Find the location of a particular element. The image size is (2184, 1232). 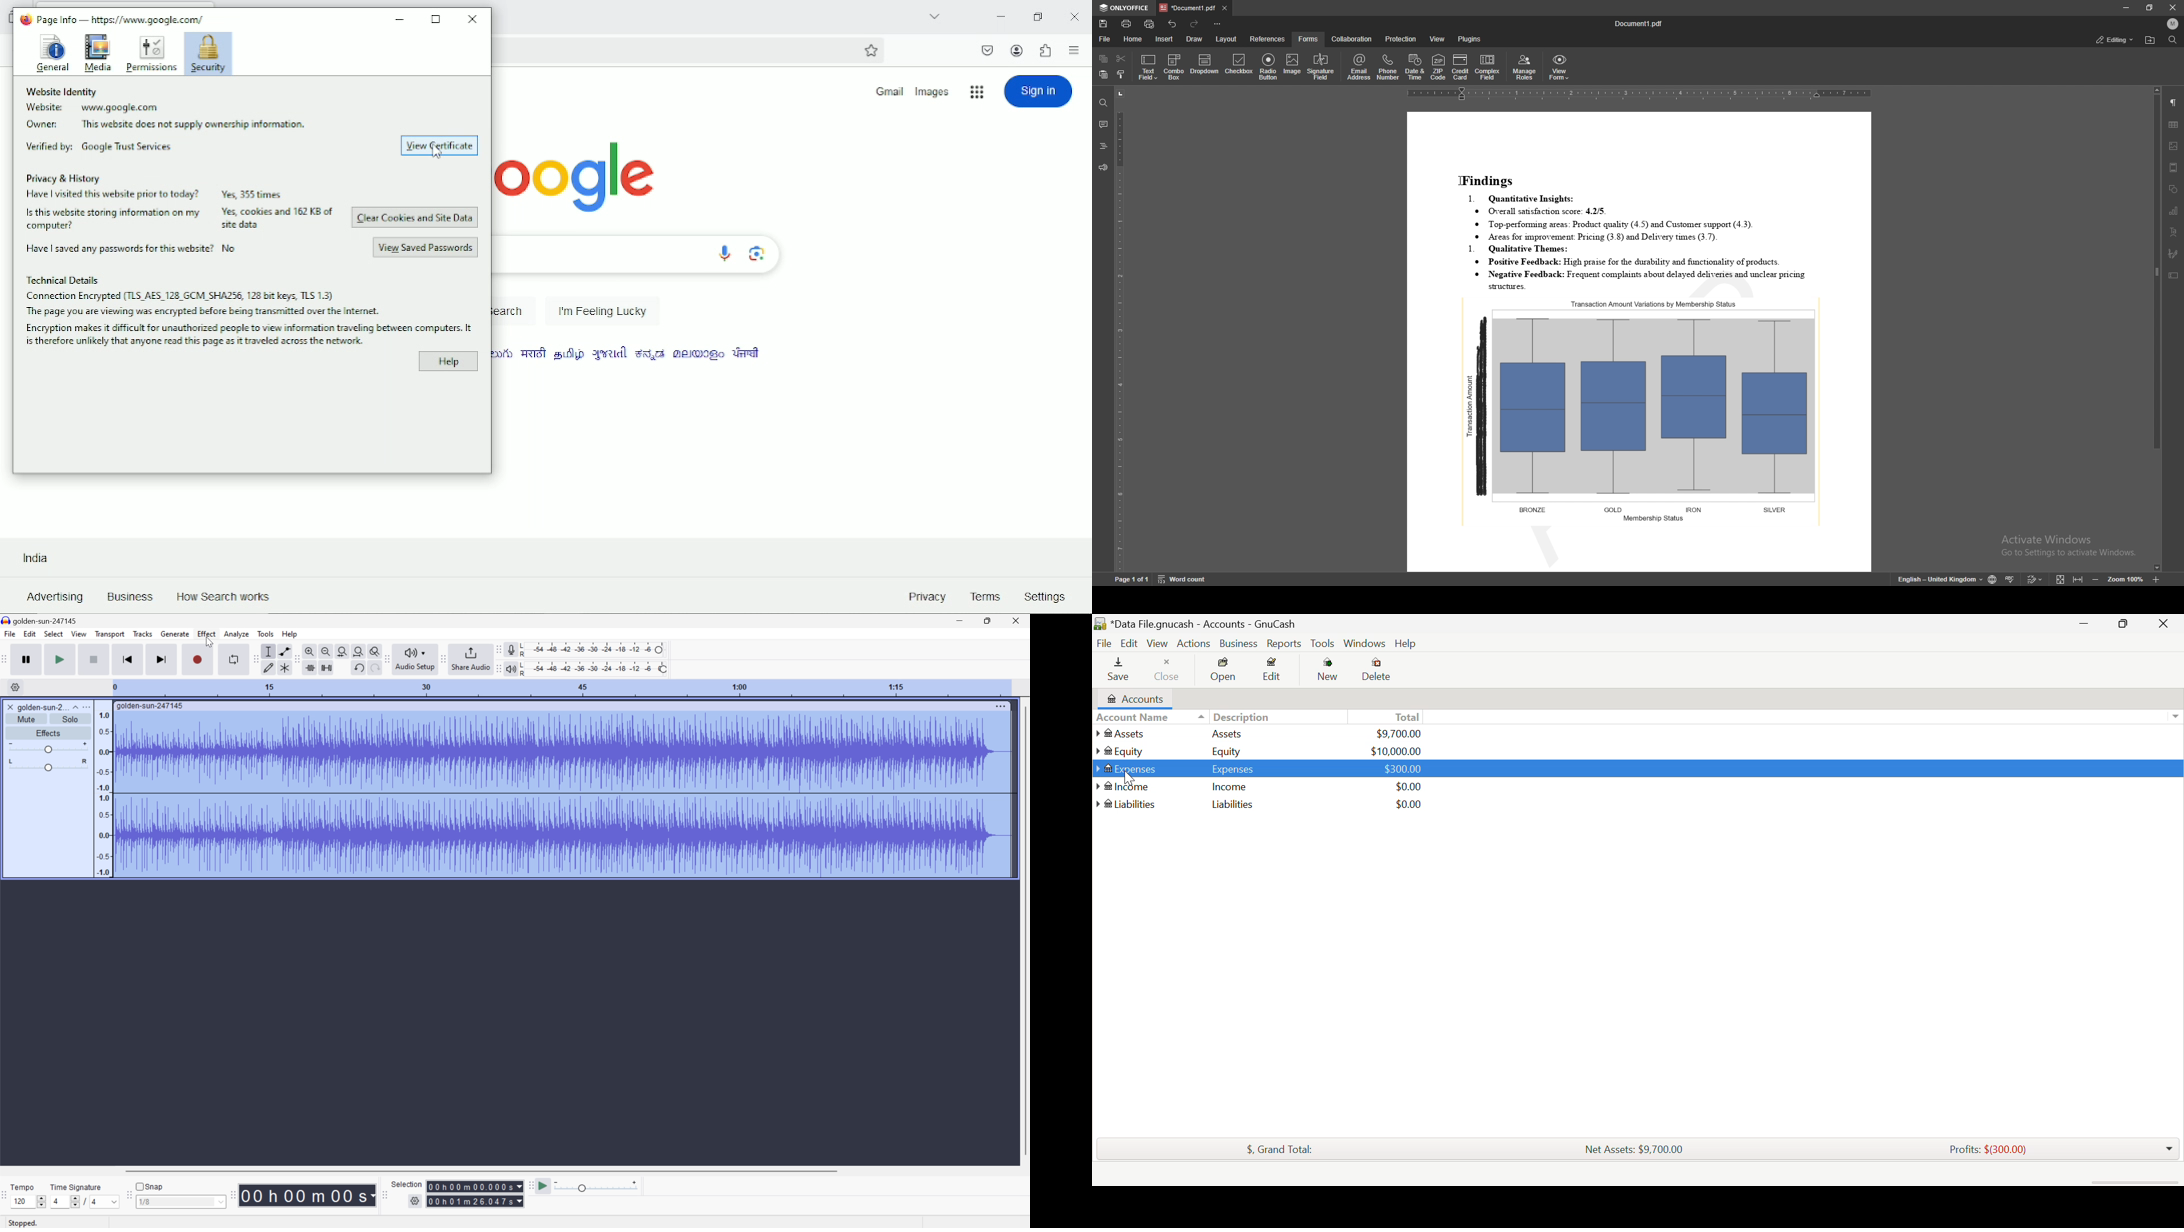

4 is located at coordinates (106, 1202).